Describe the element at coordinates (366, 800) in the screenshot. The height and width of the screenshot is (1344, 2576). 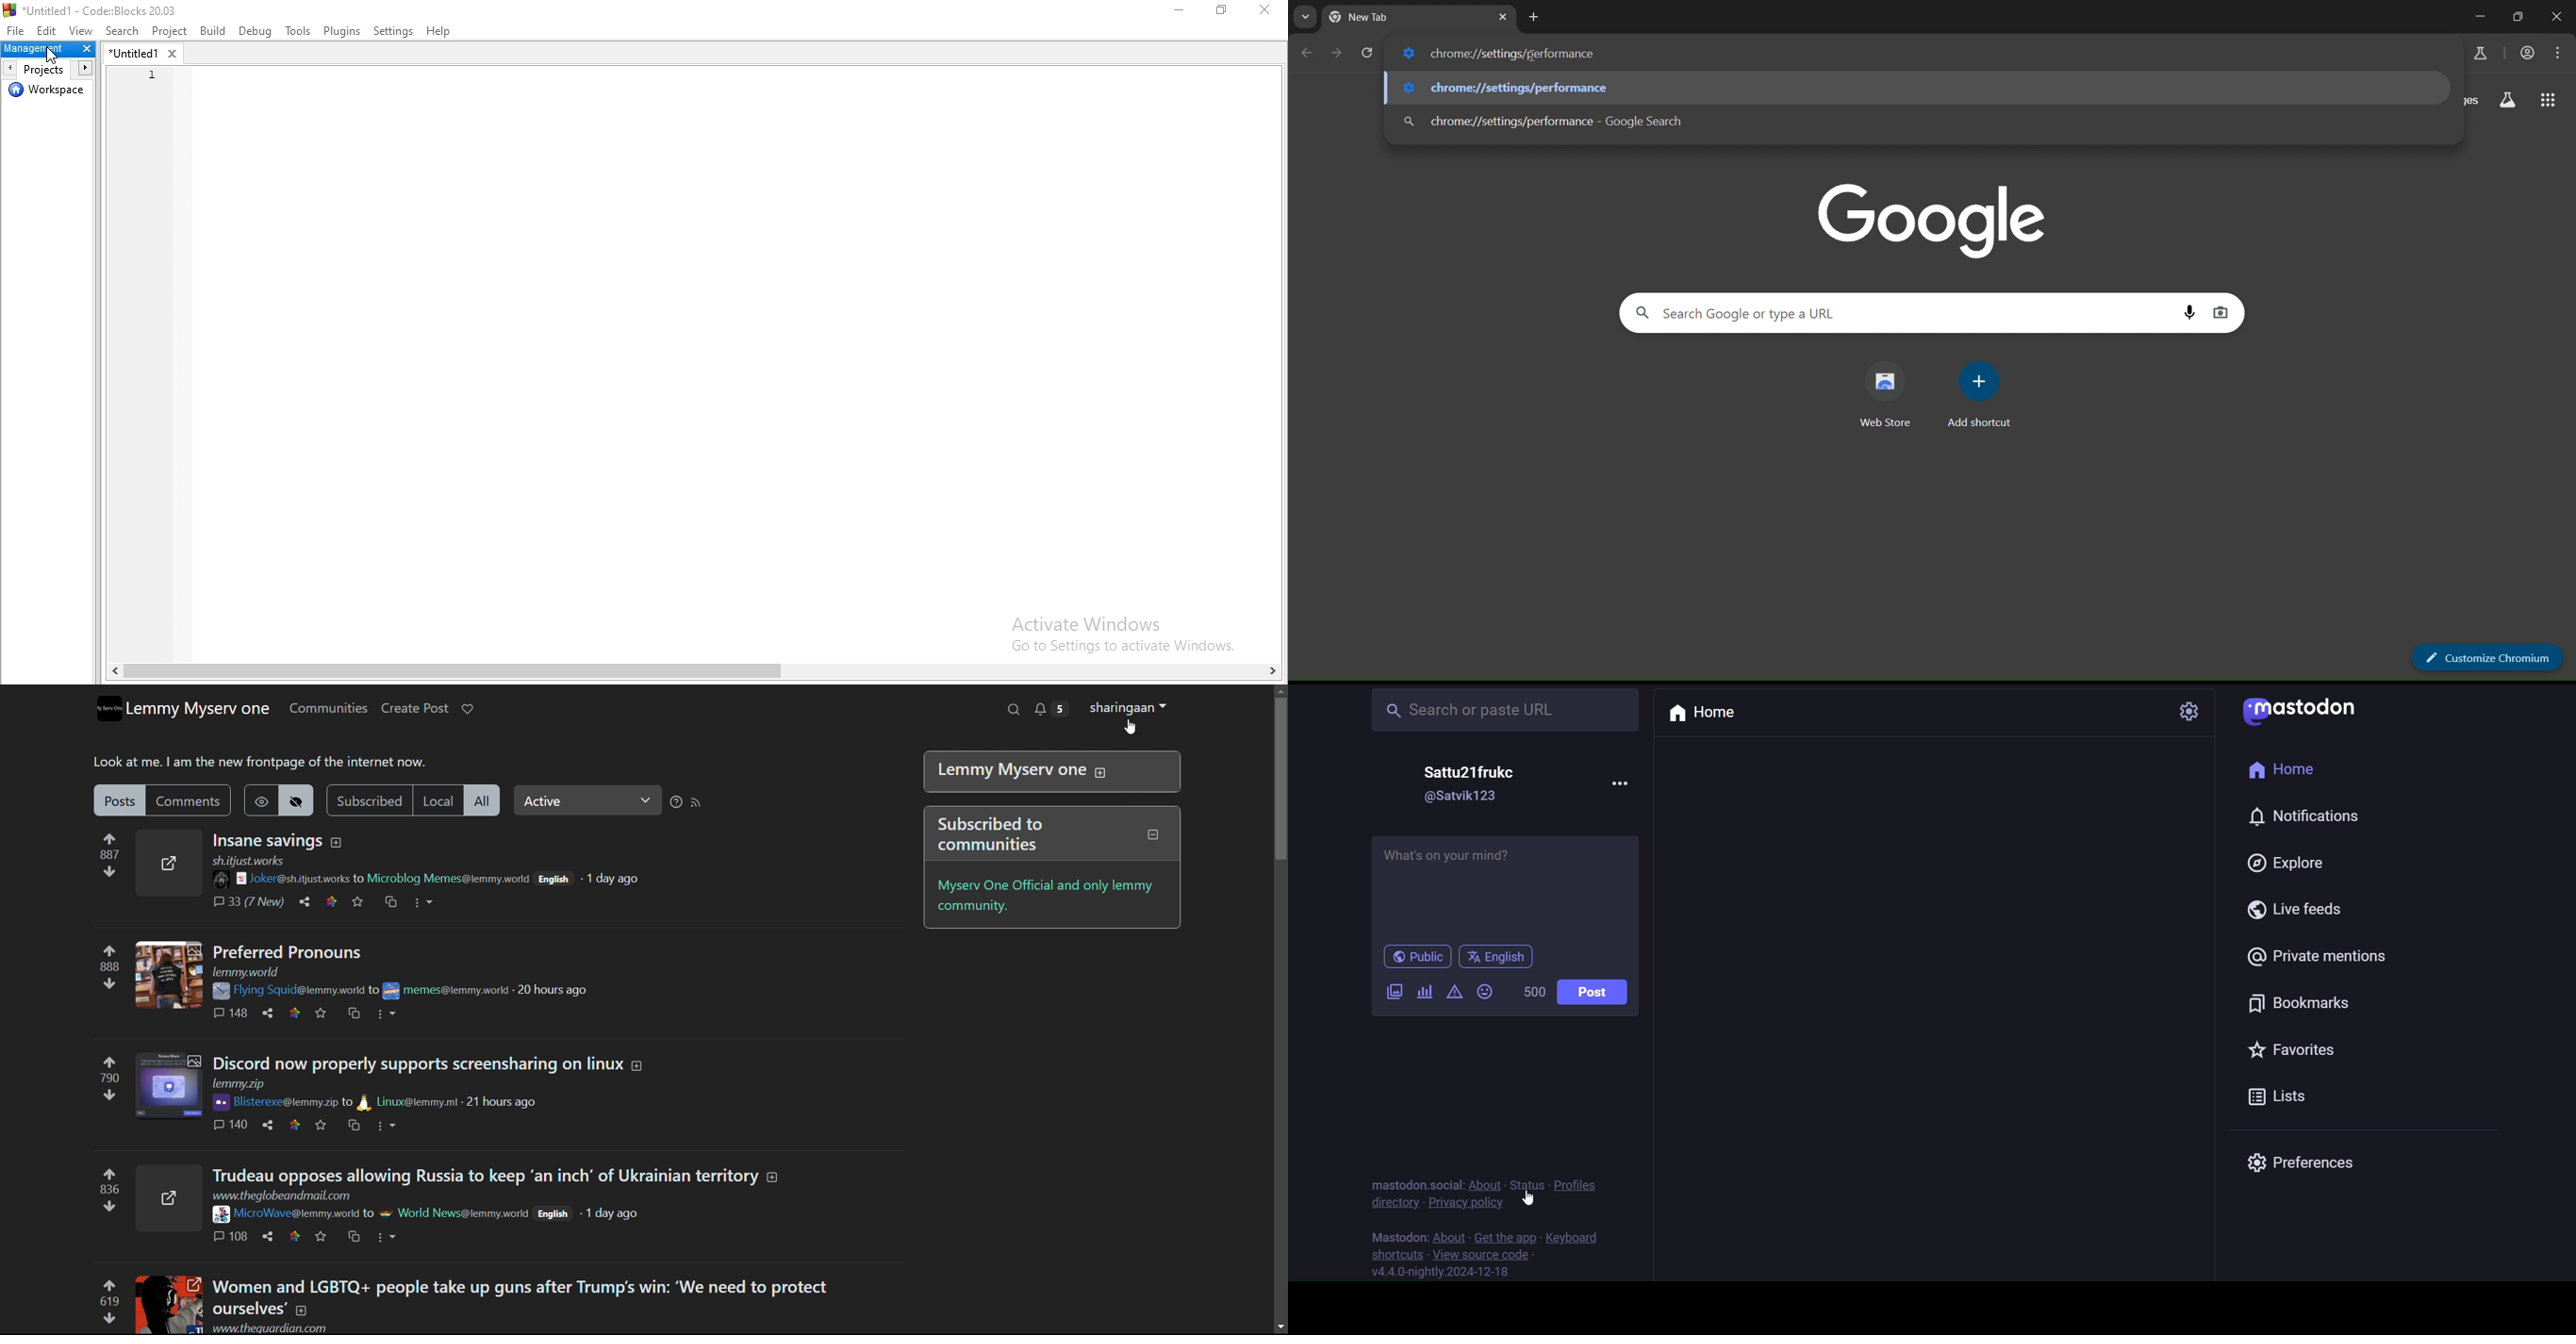
I see `subscribed` at that location.